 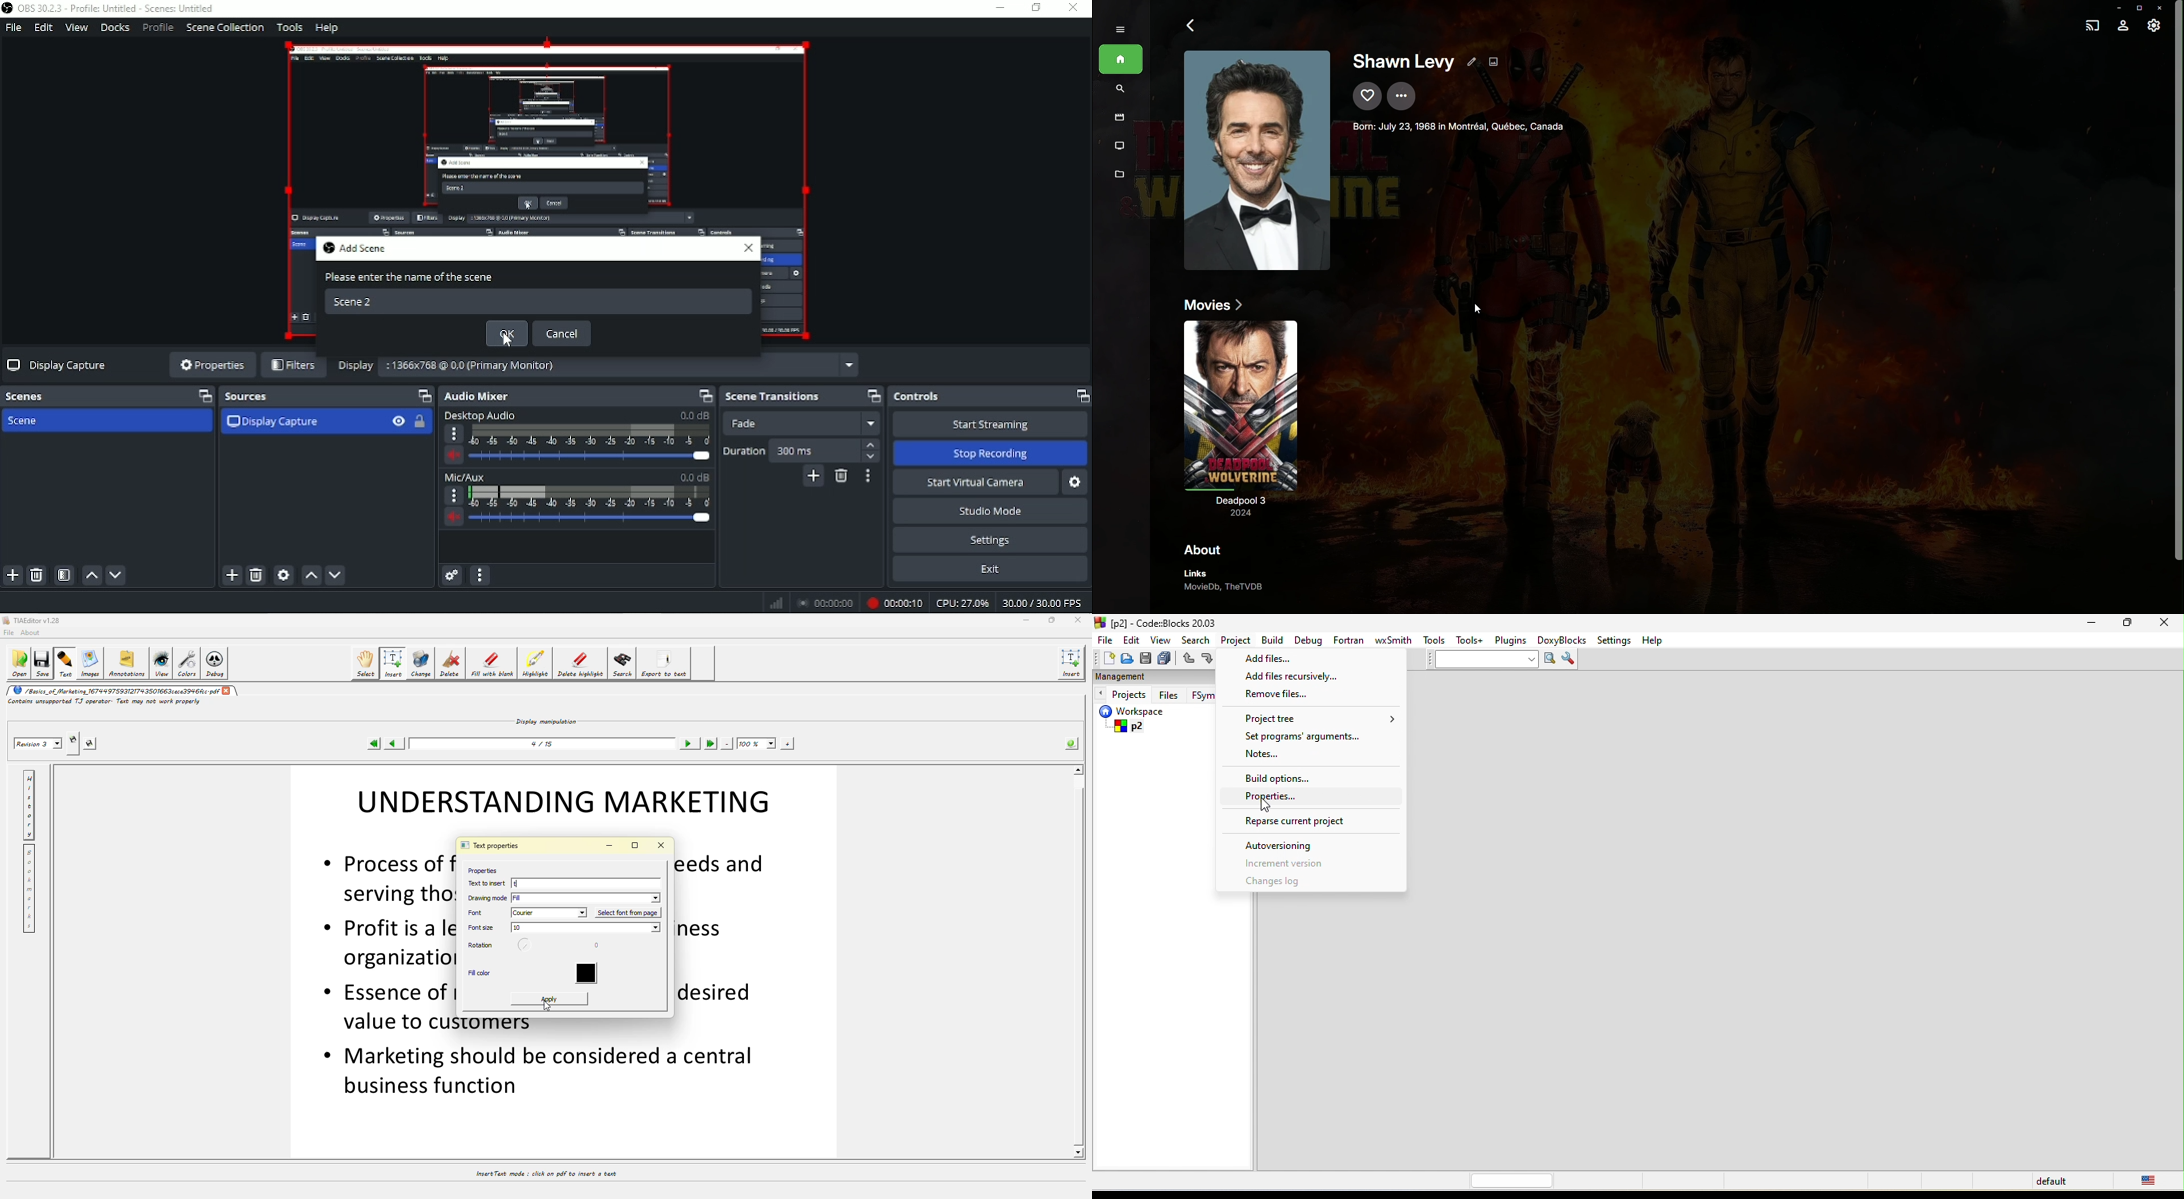 I want to click on Display 1366x768 @ 0,0 (Primary Monitor), so click(x=596, y=364).